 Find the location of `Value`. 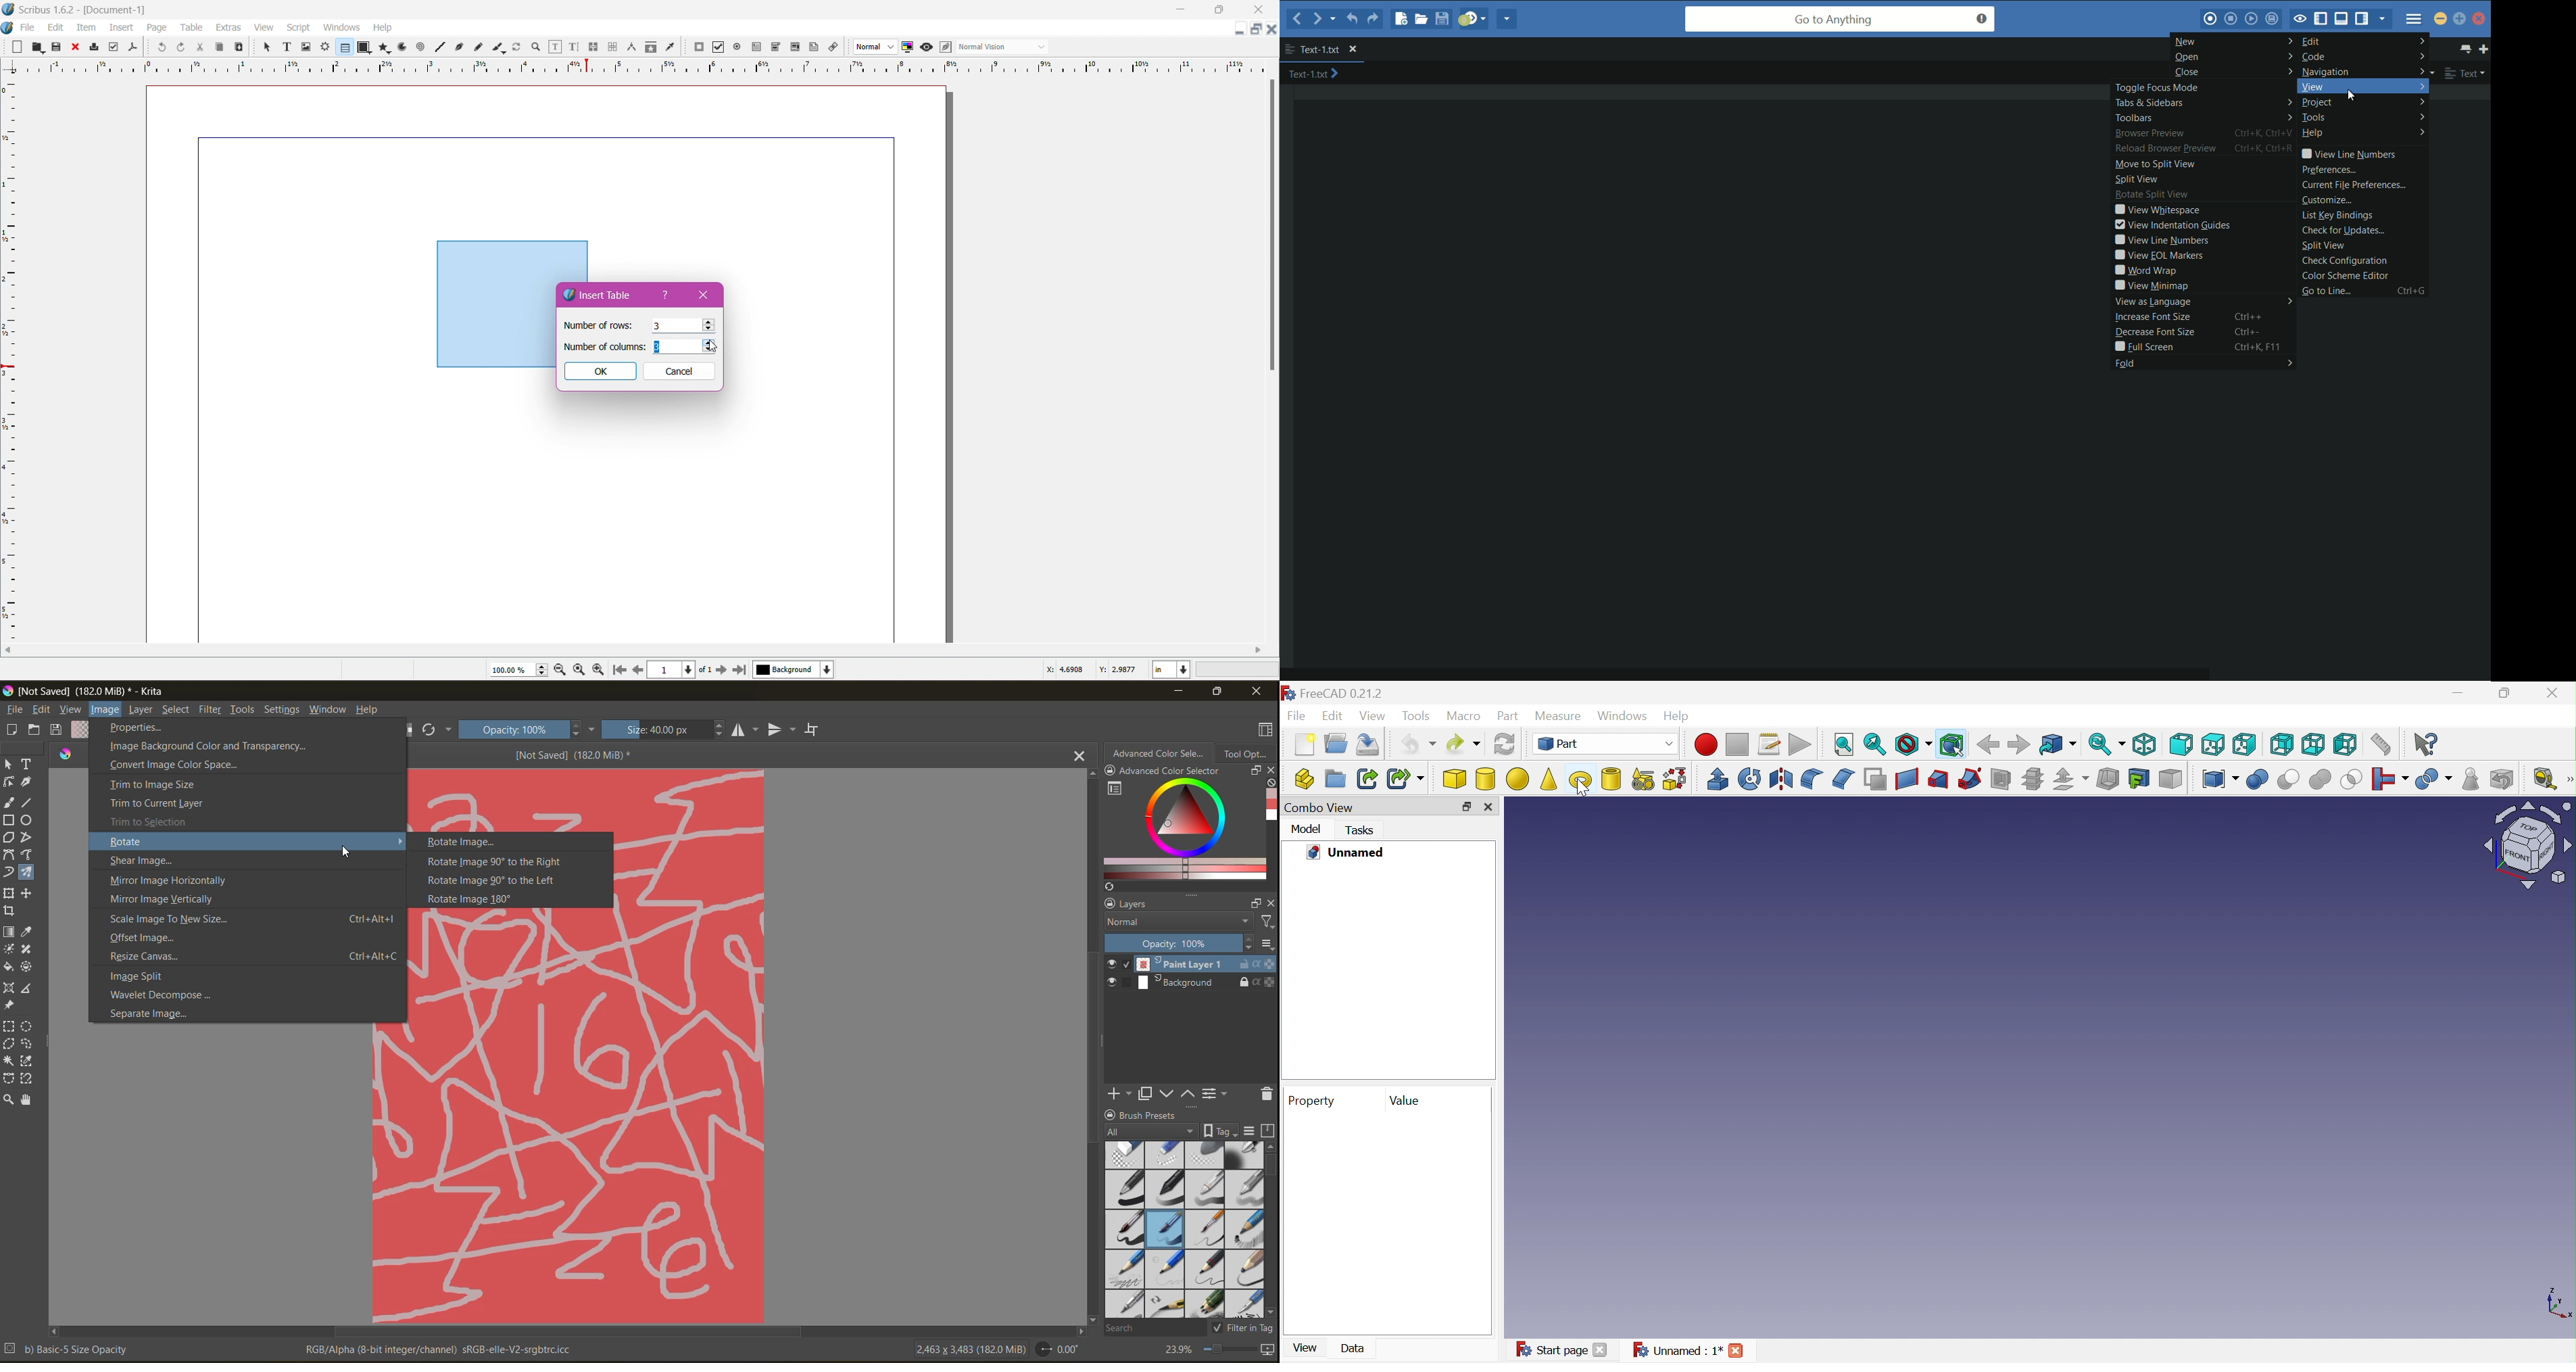

Value is located at coordinates (1404, 1100).